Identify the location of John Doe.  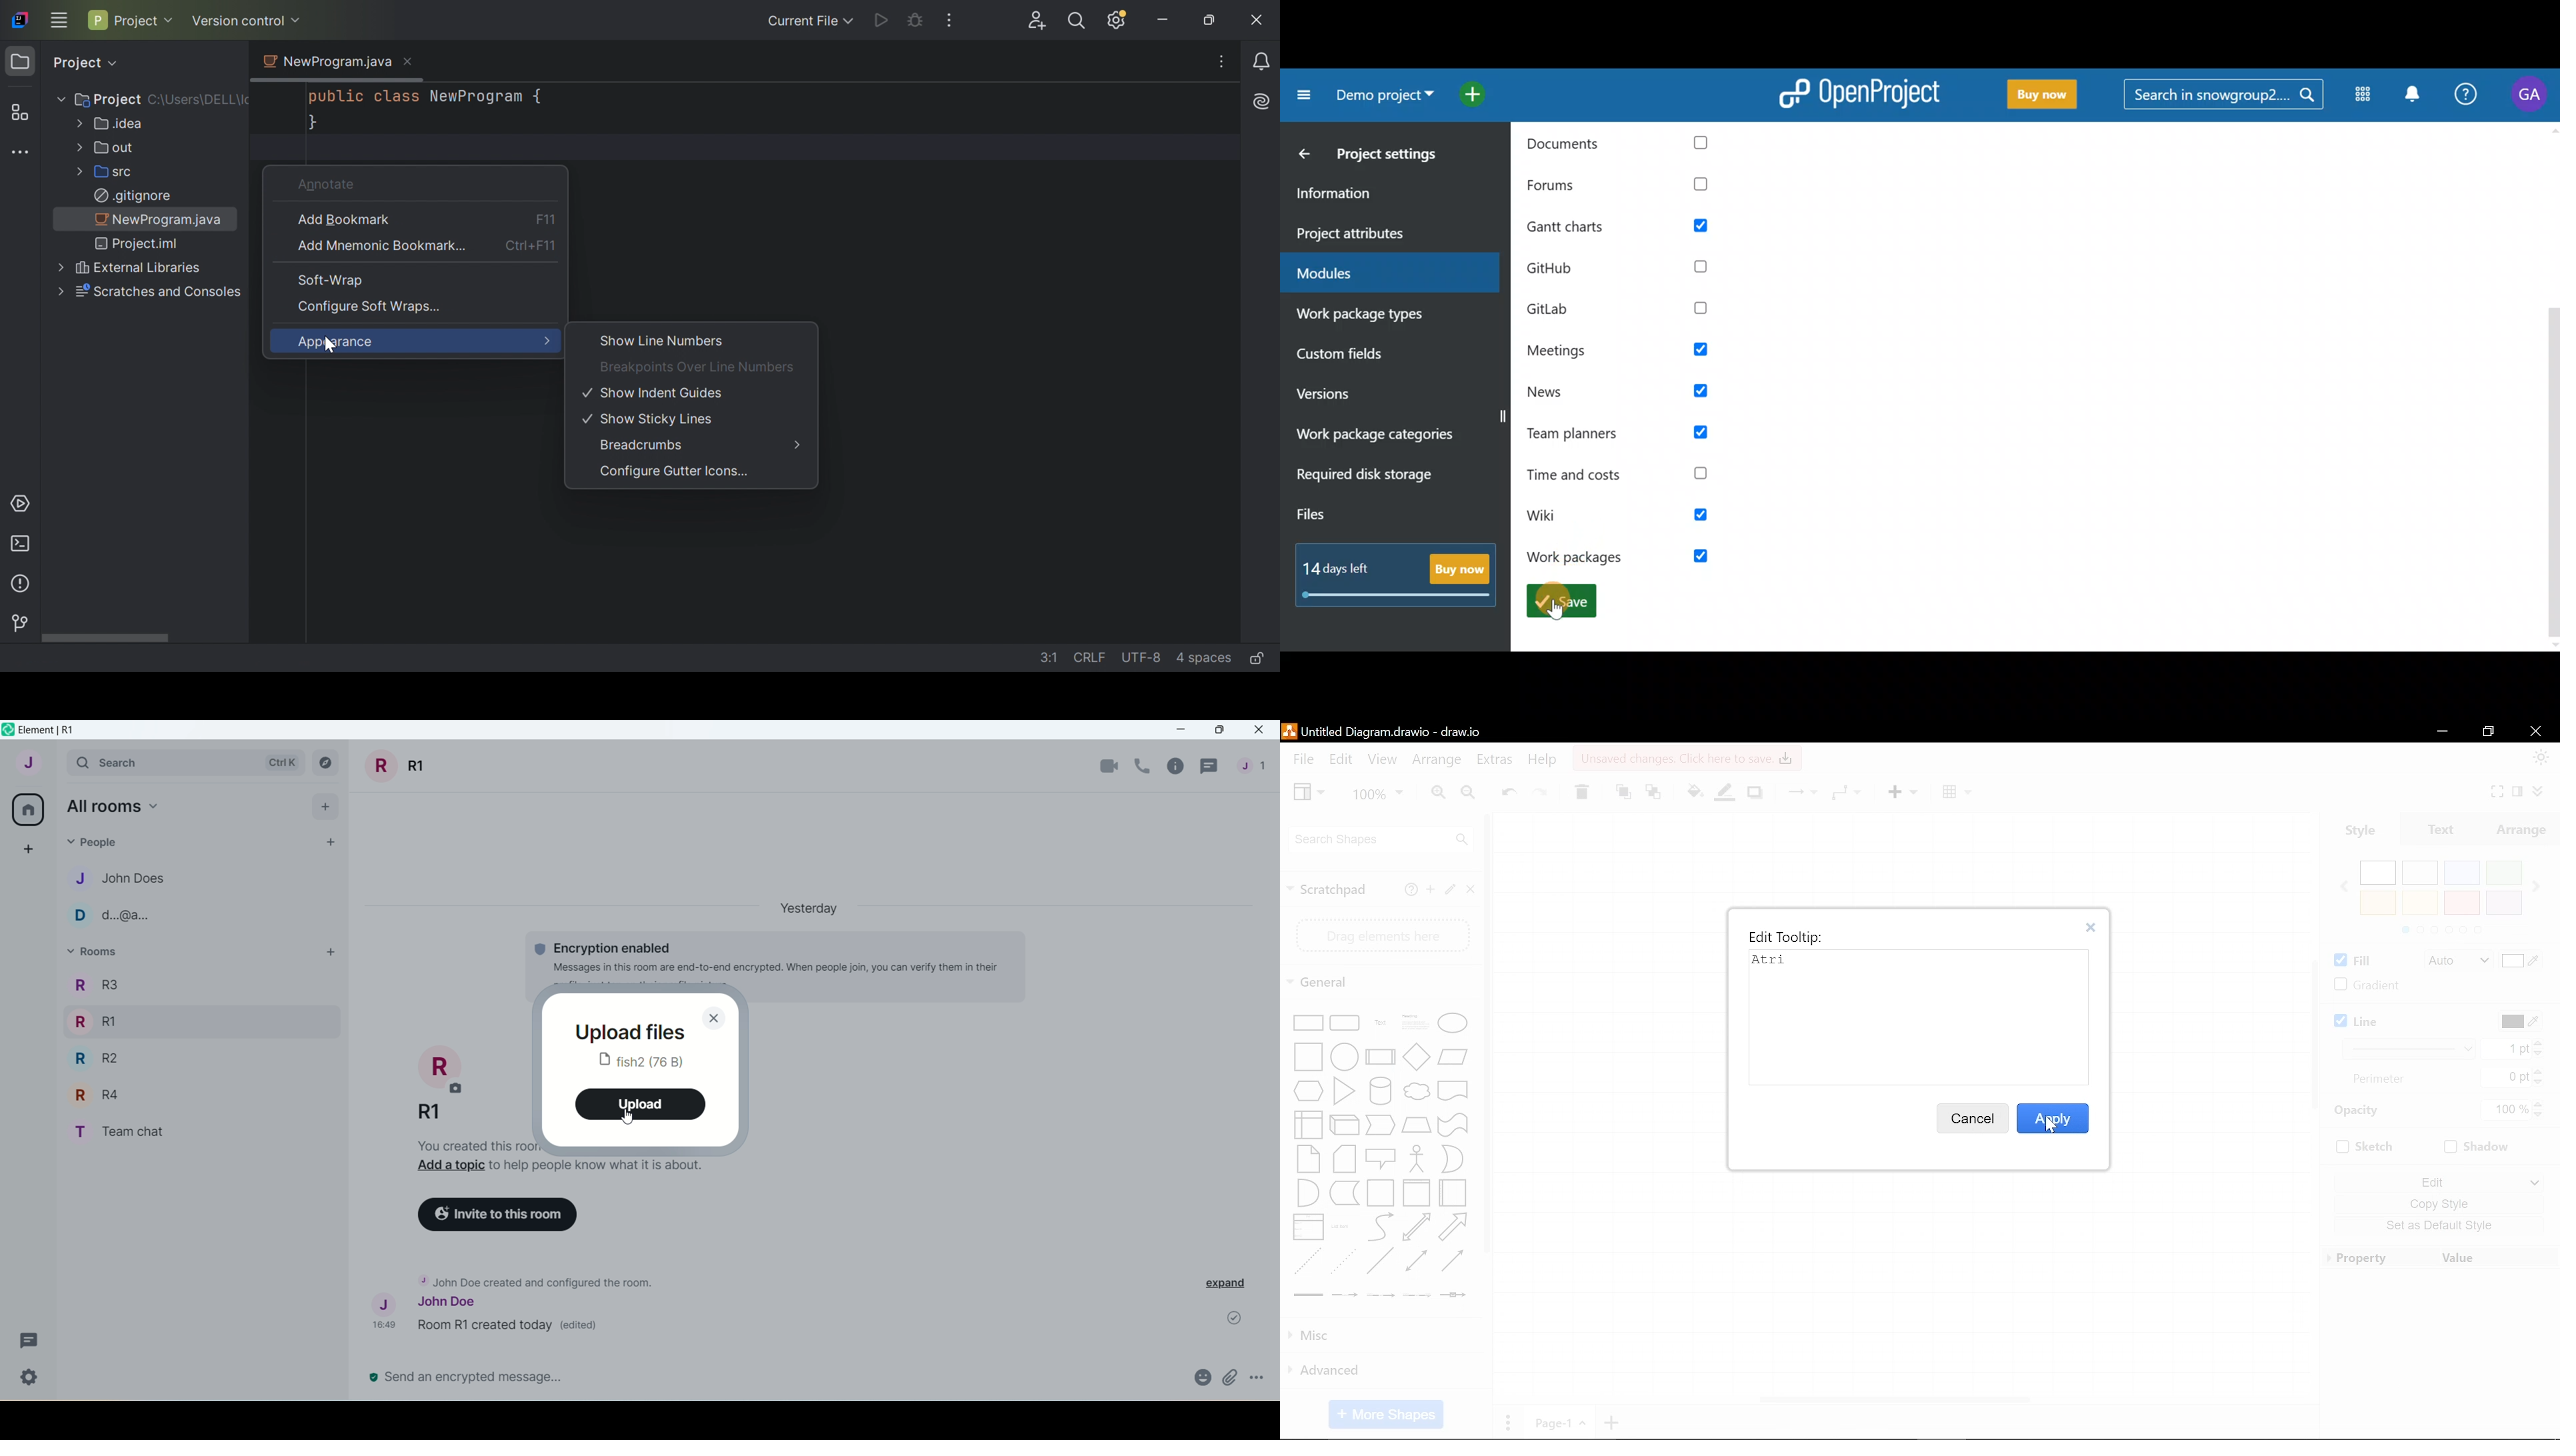
(427, 1304).